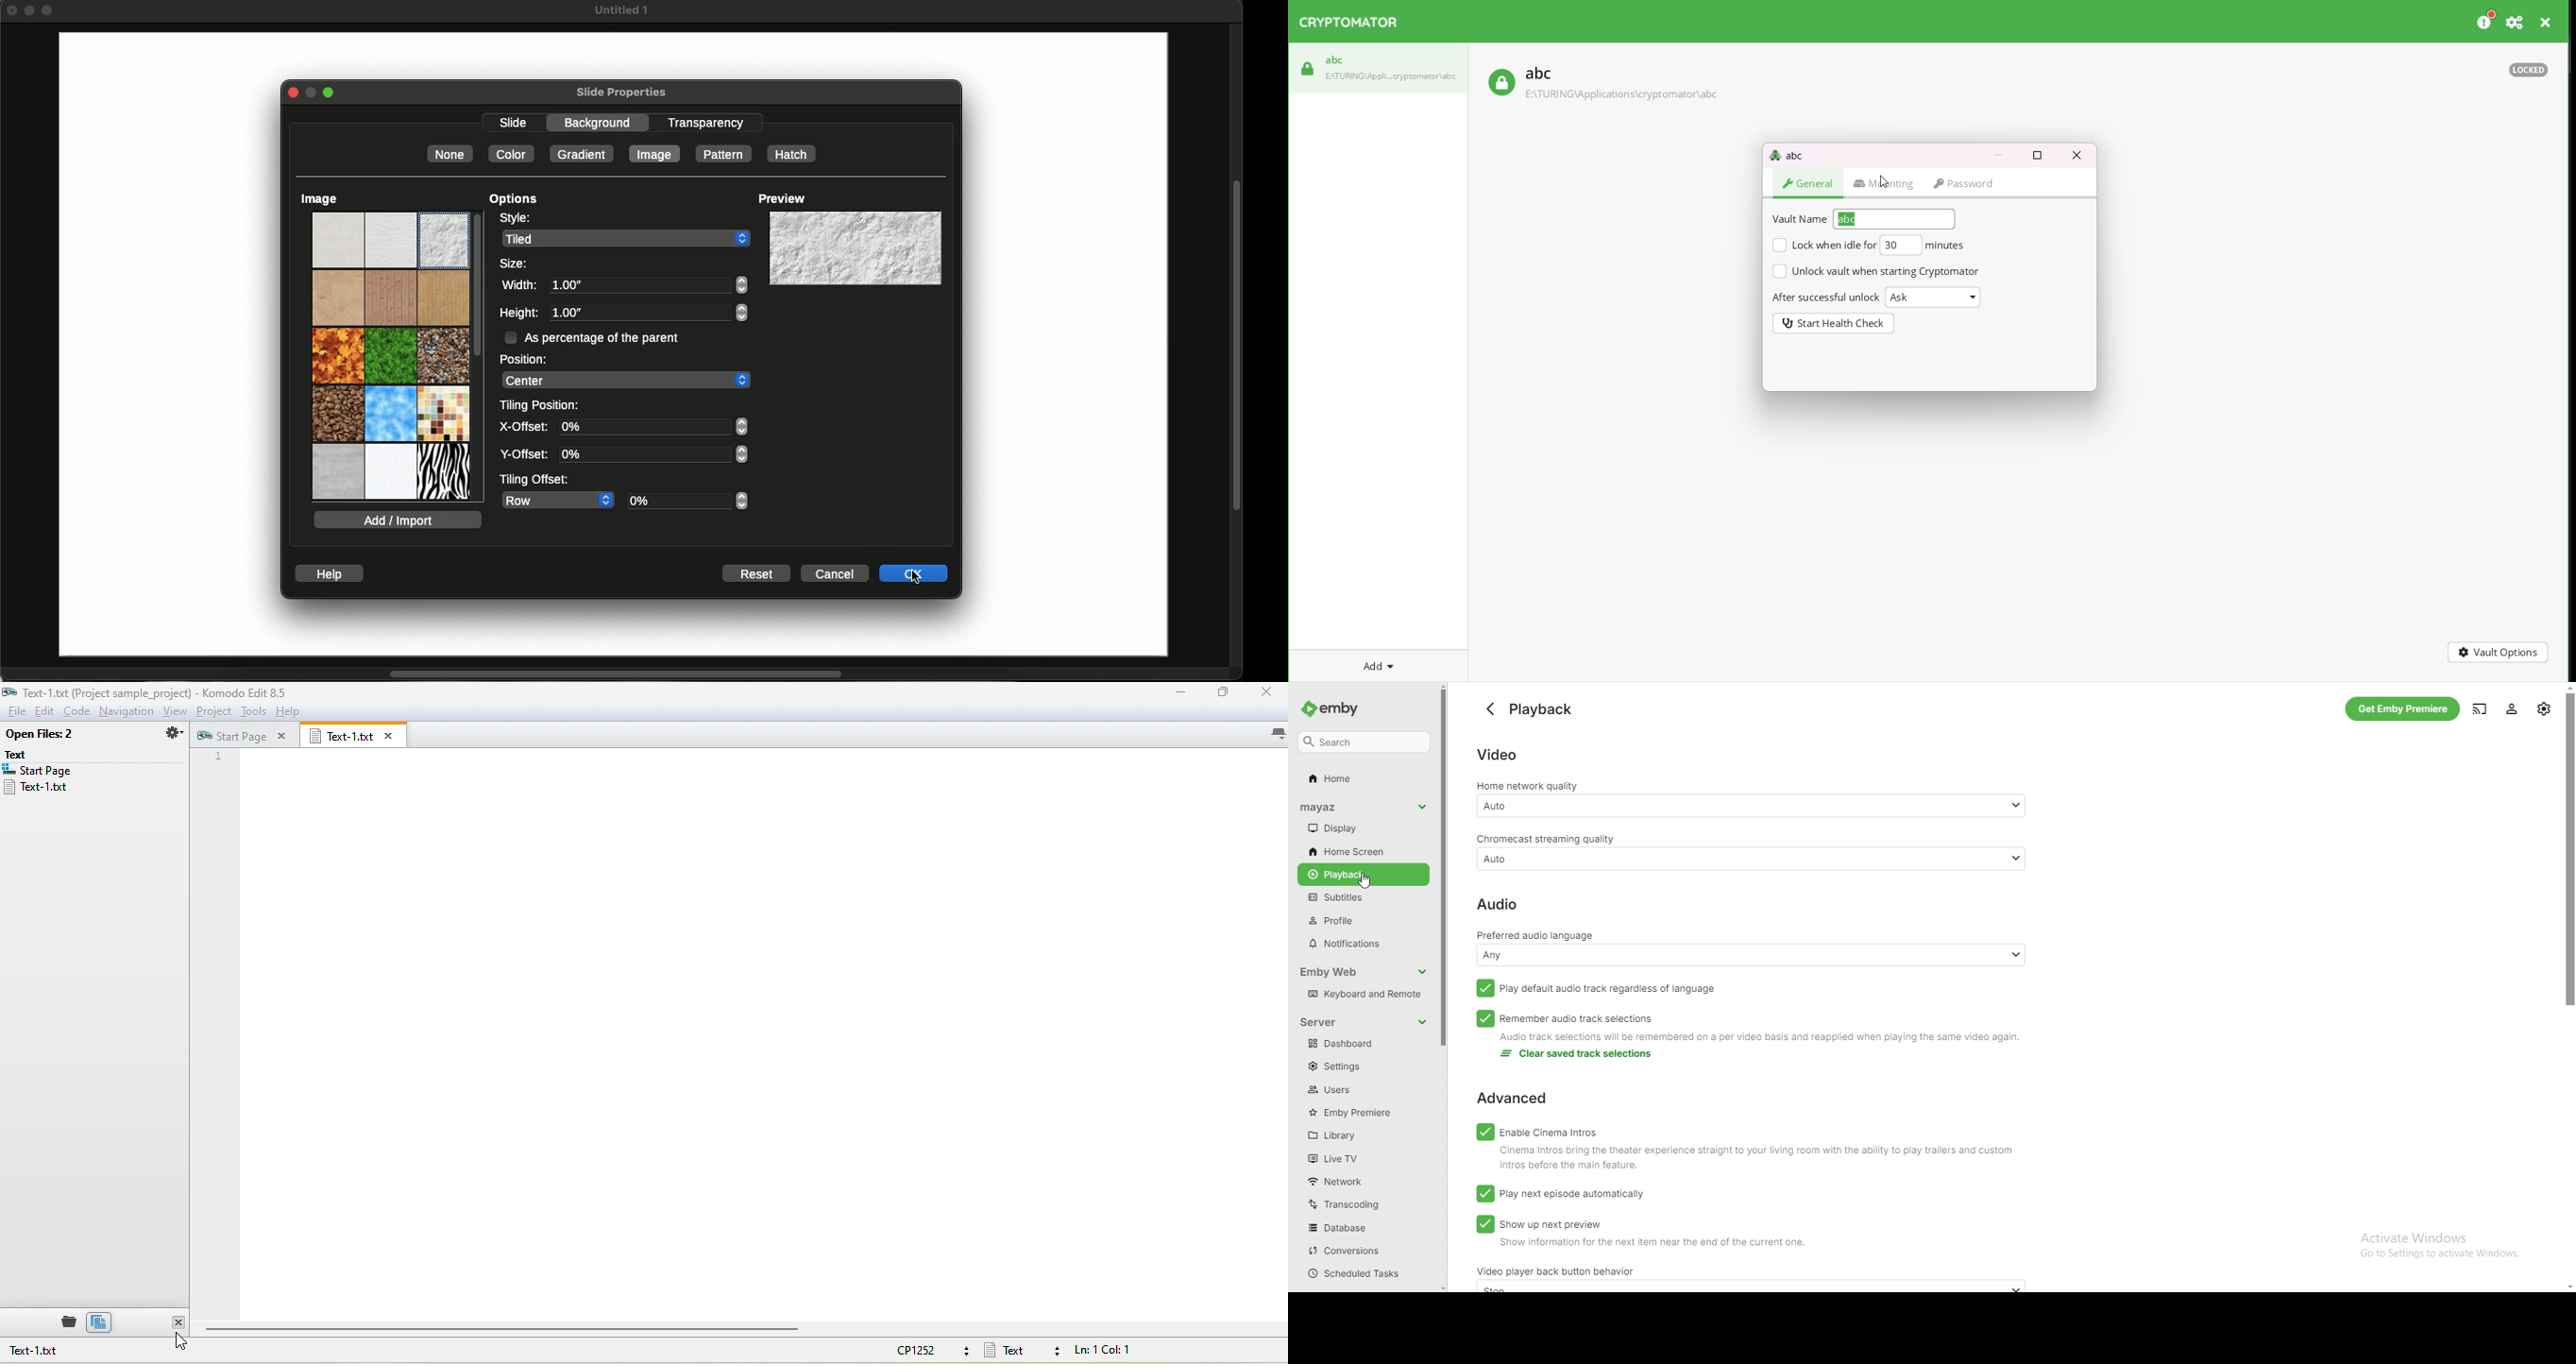  What do you see at coordinates (854, 249) in the screenshot?
I see `Display` at bounding box center [854, 249].